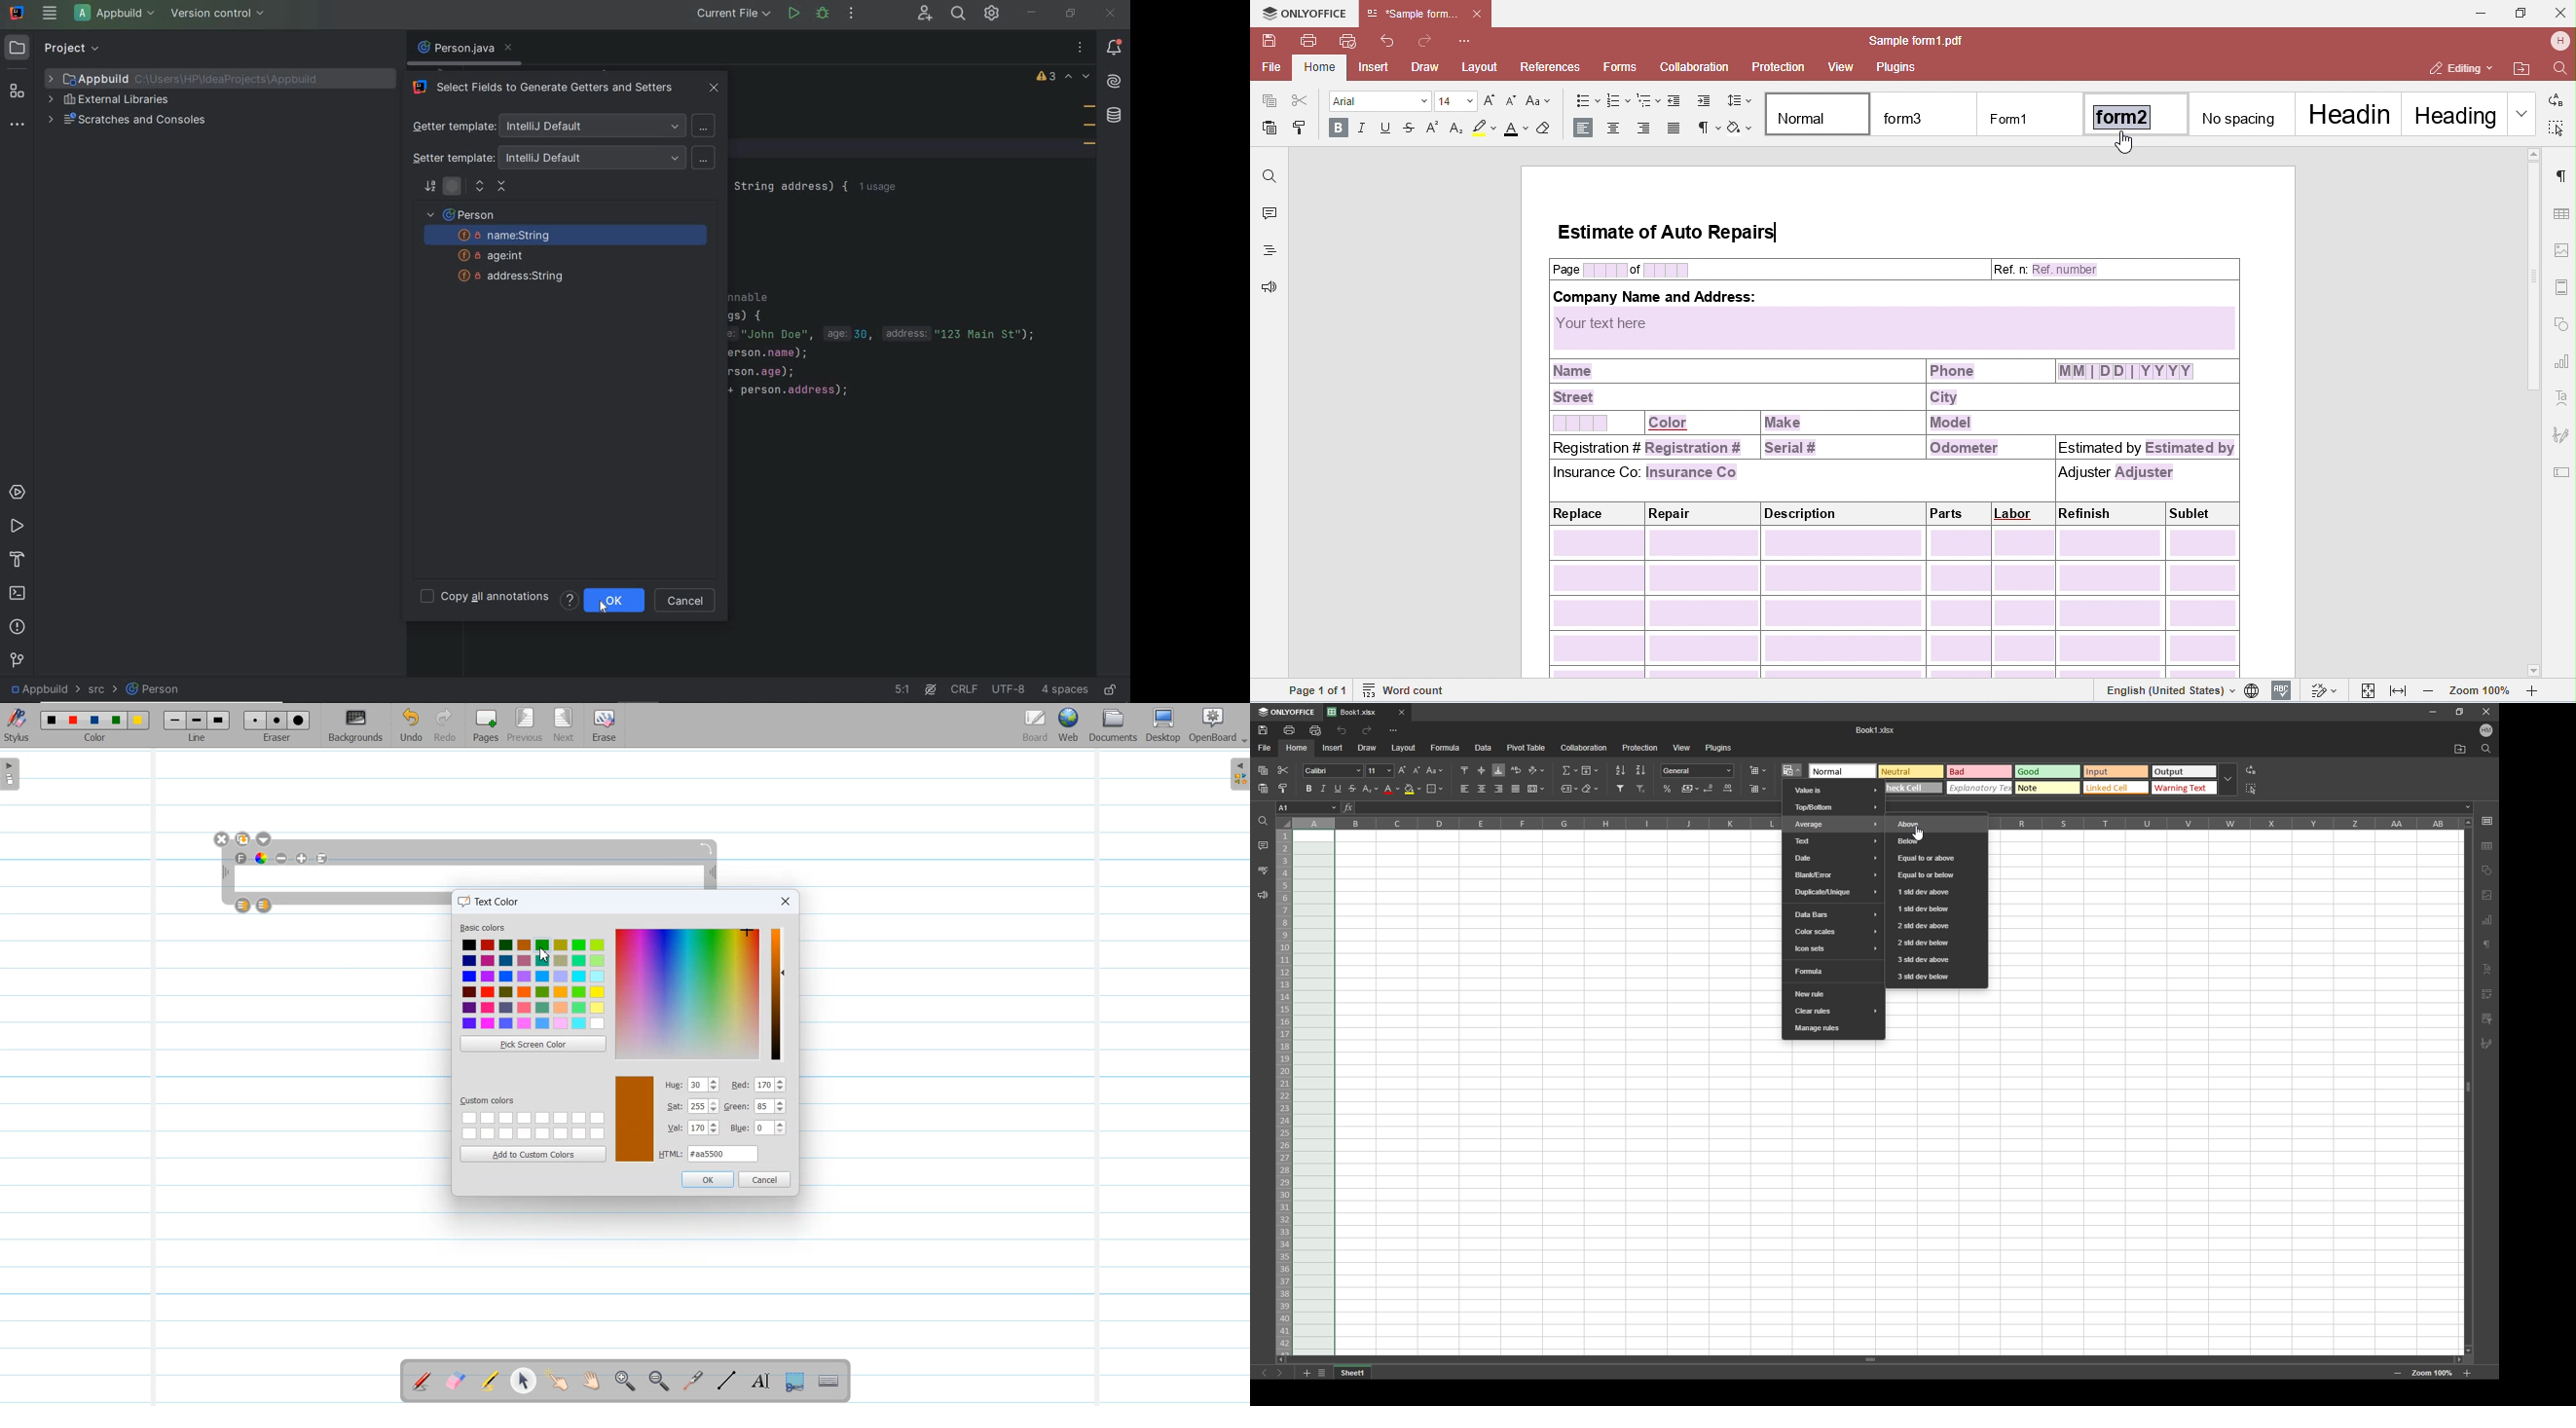  Describe the element at coordinates (1691, 788) in the screenshot. I see `comma style` at that location.